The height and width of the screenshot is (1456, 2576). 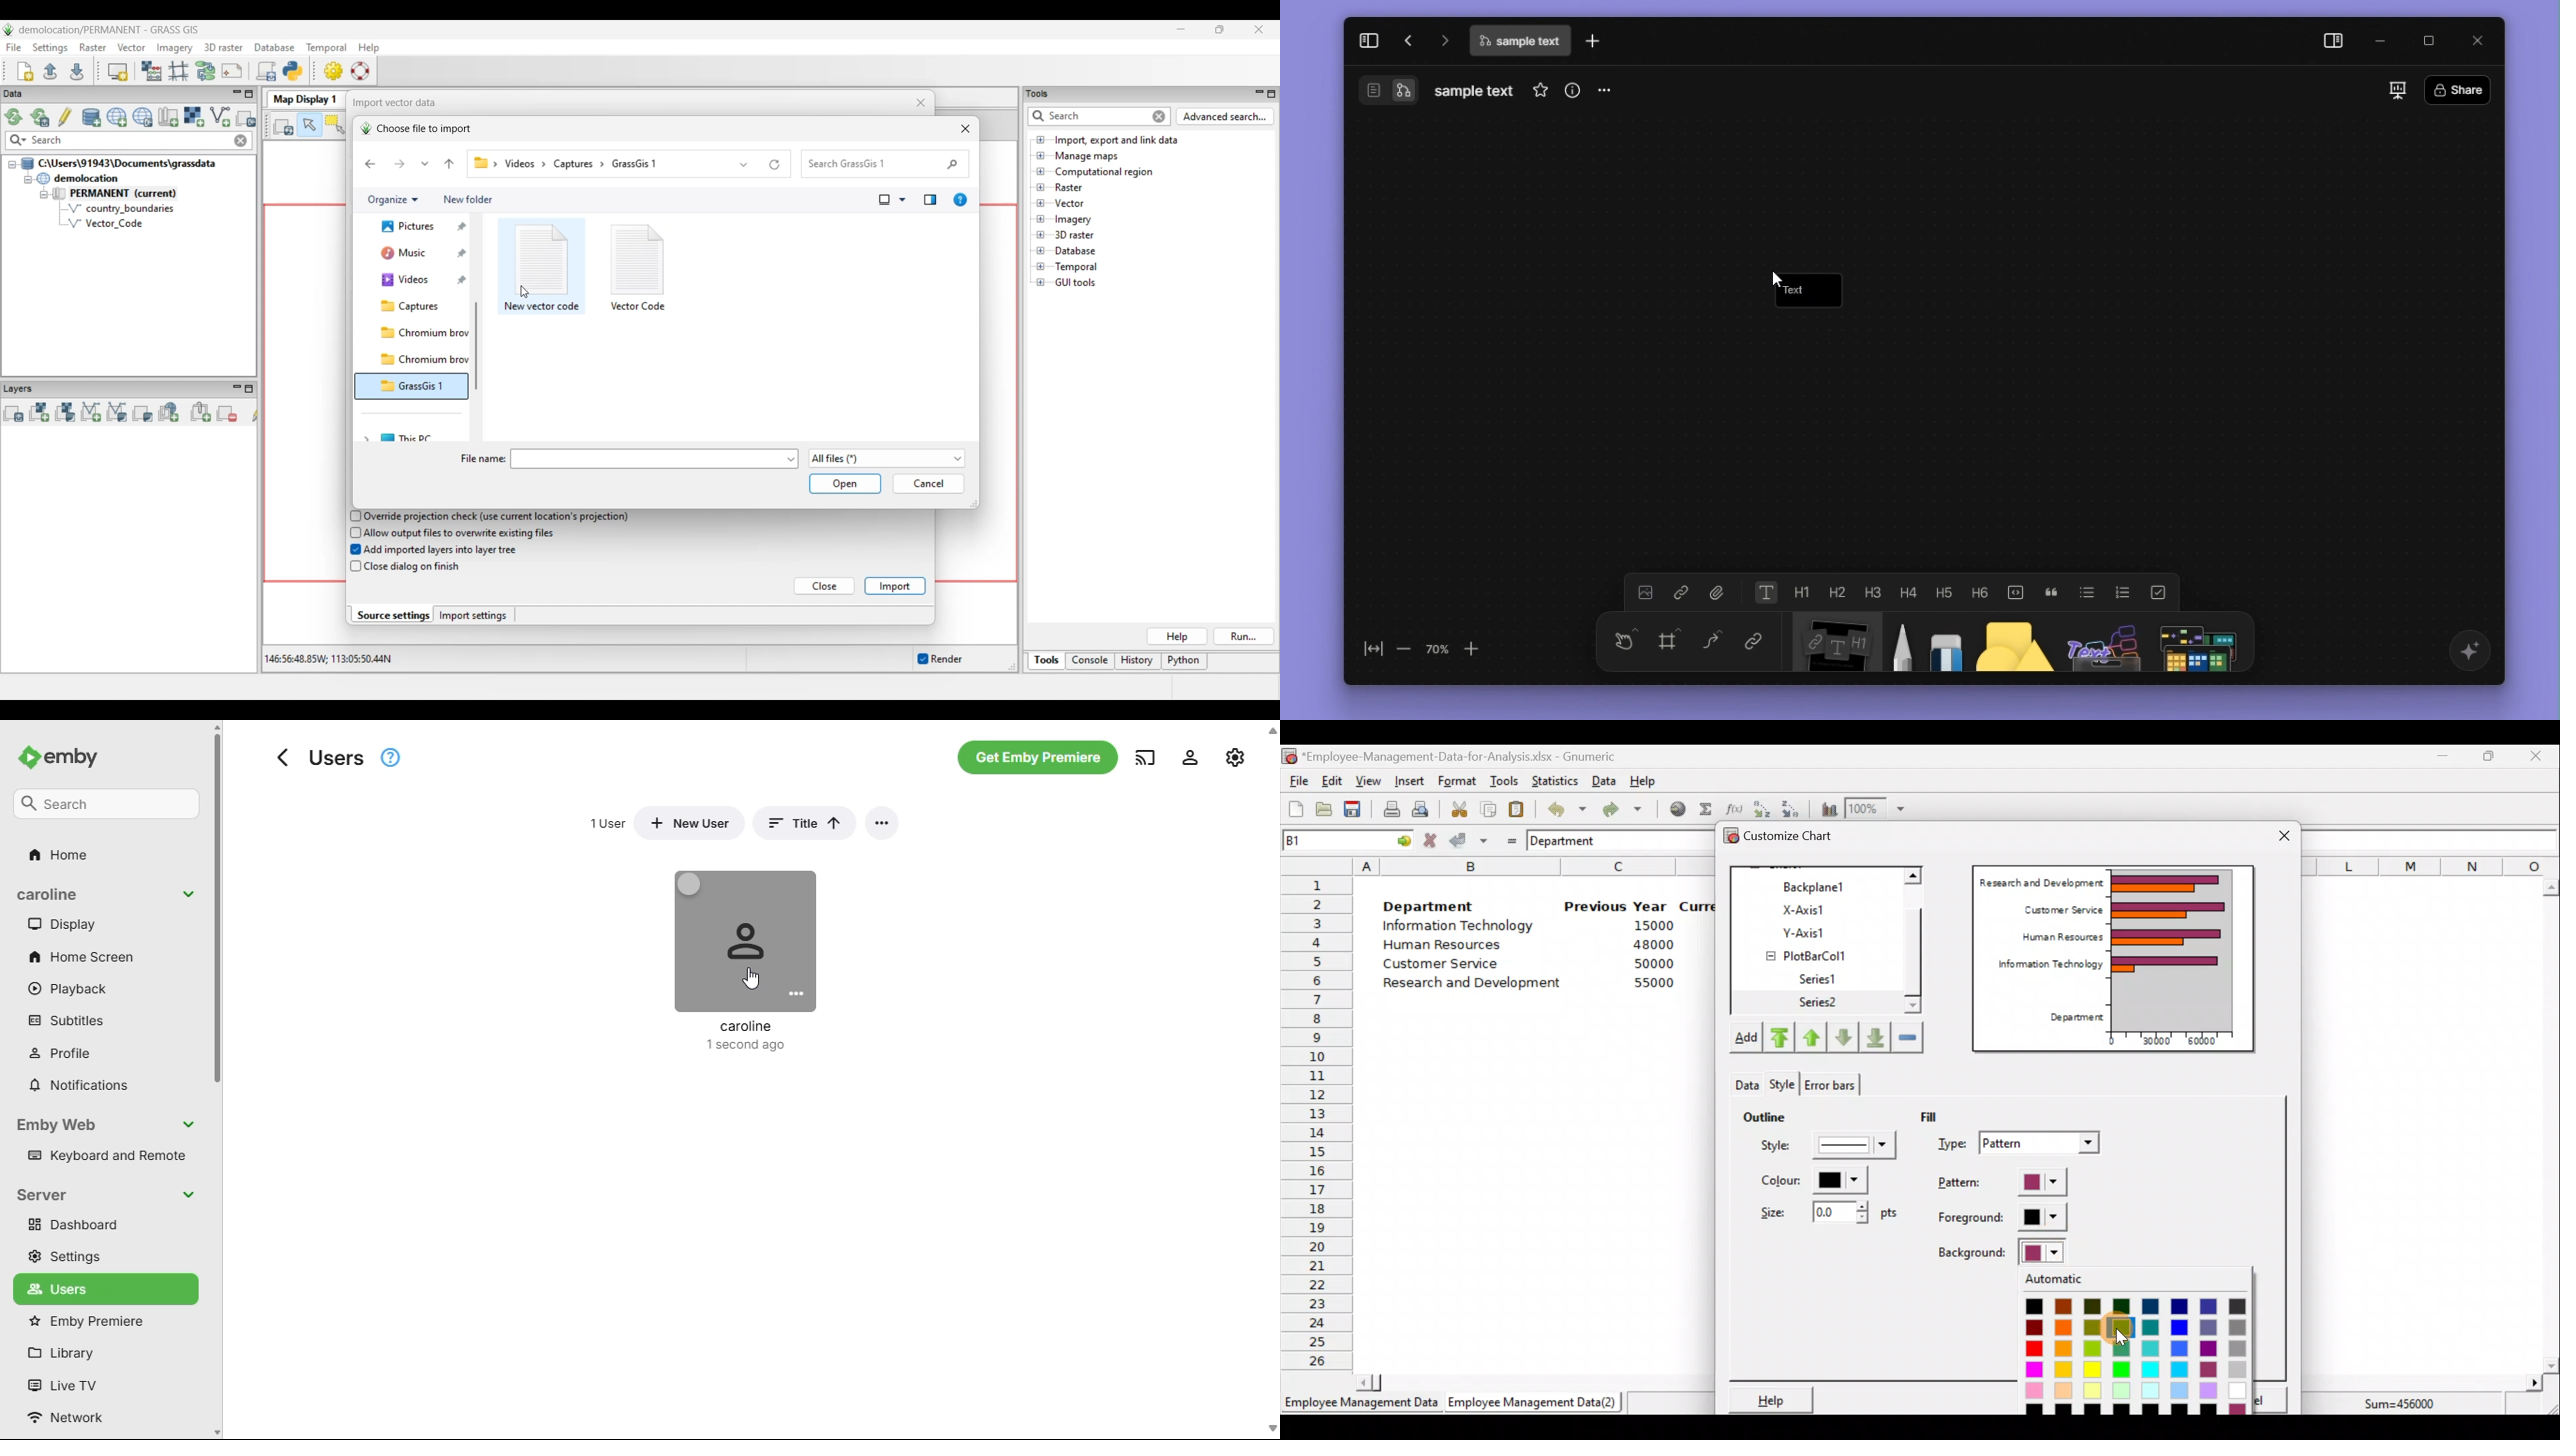 What do you see at coordinates (2431, 39) in the screenshot?
I see `maximize` at bounding box center [2431, 39].